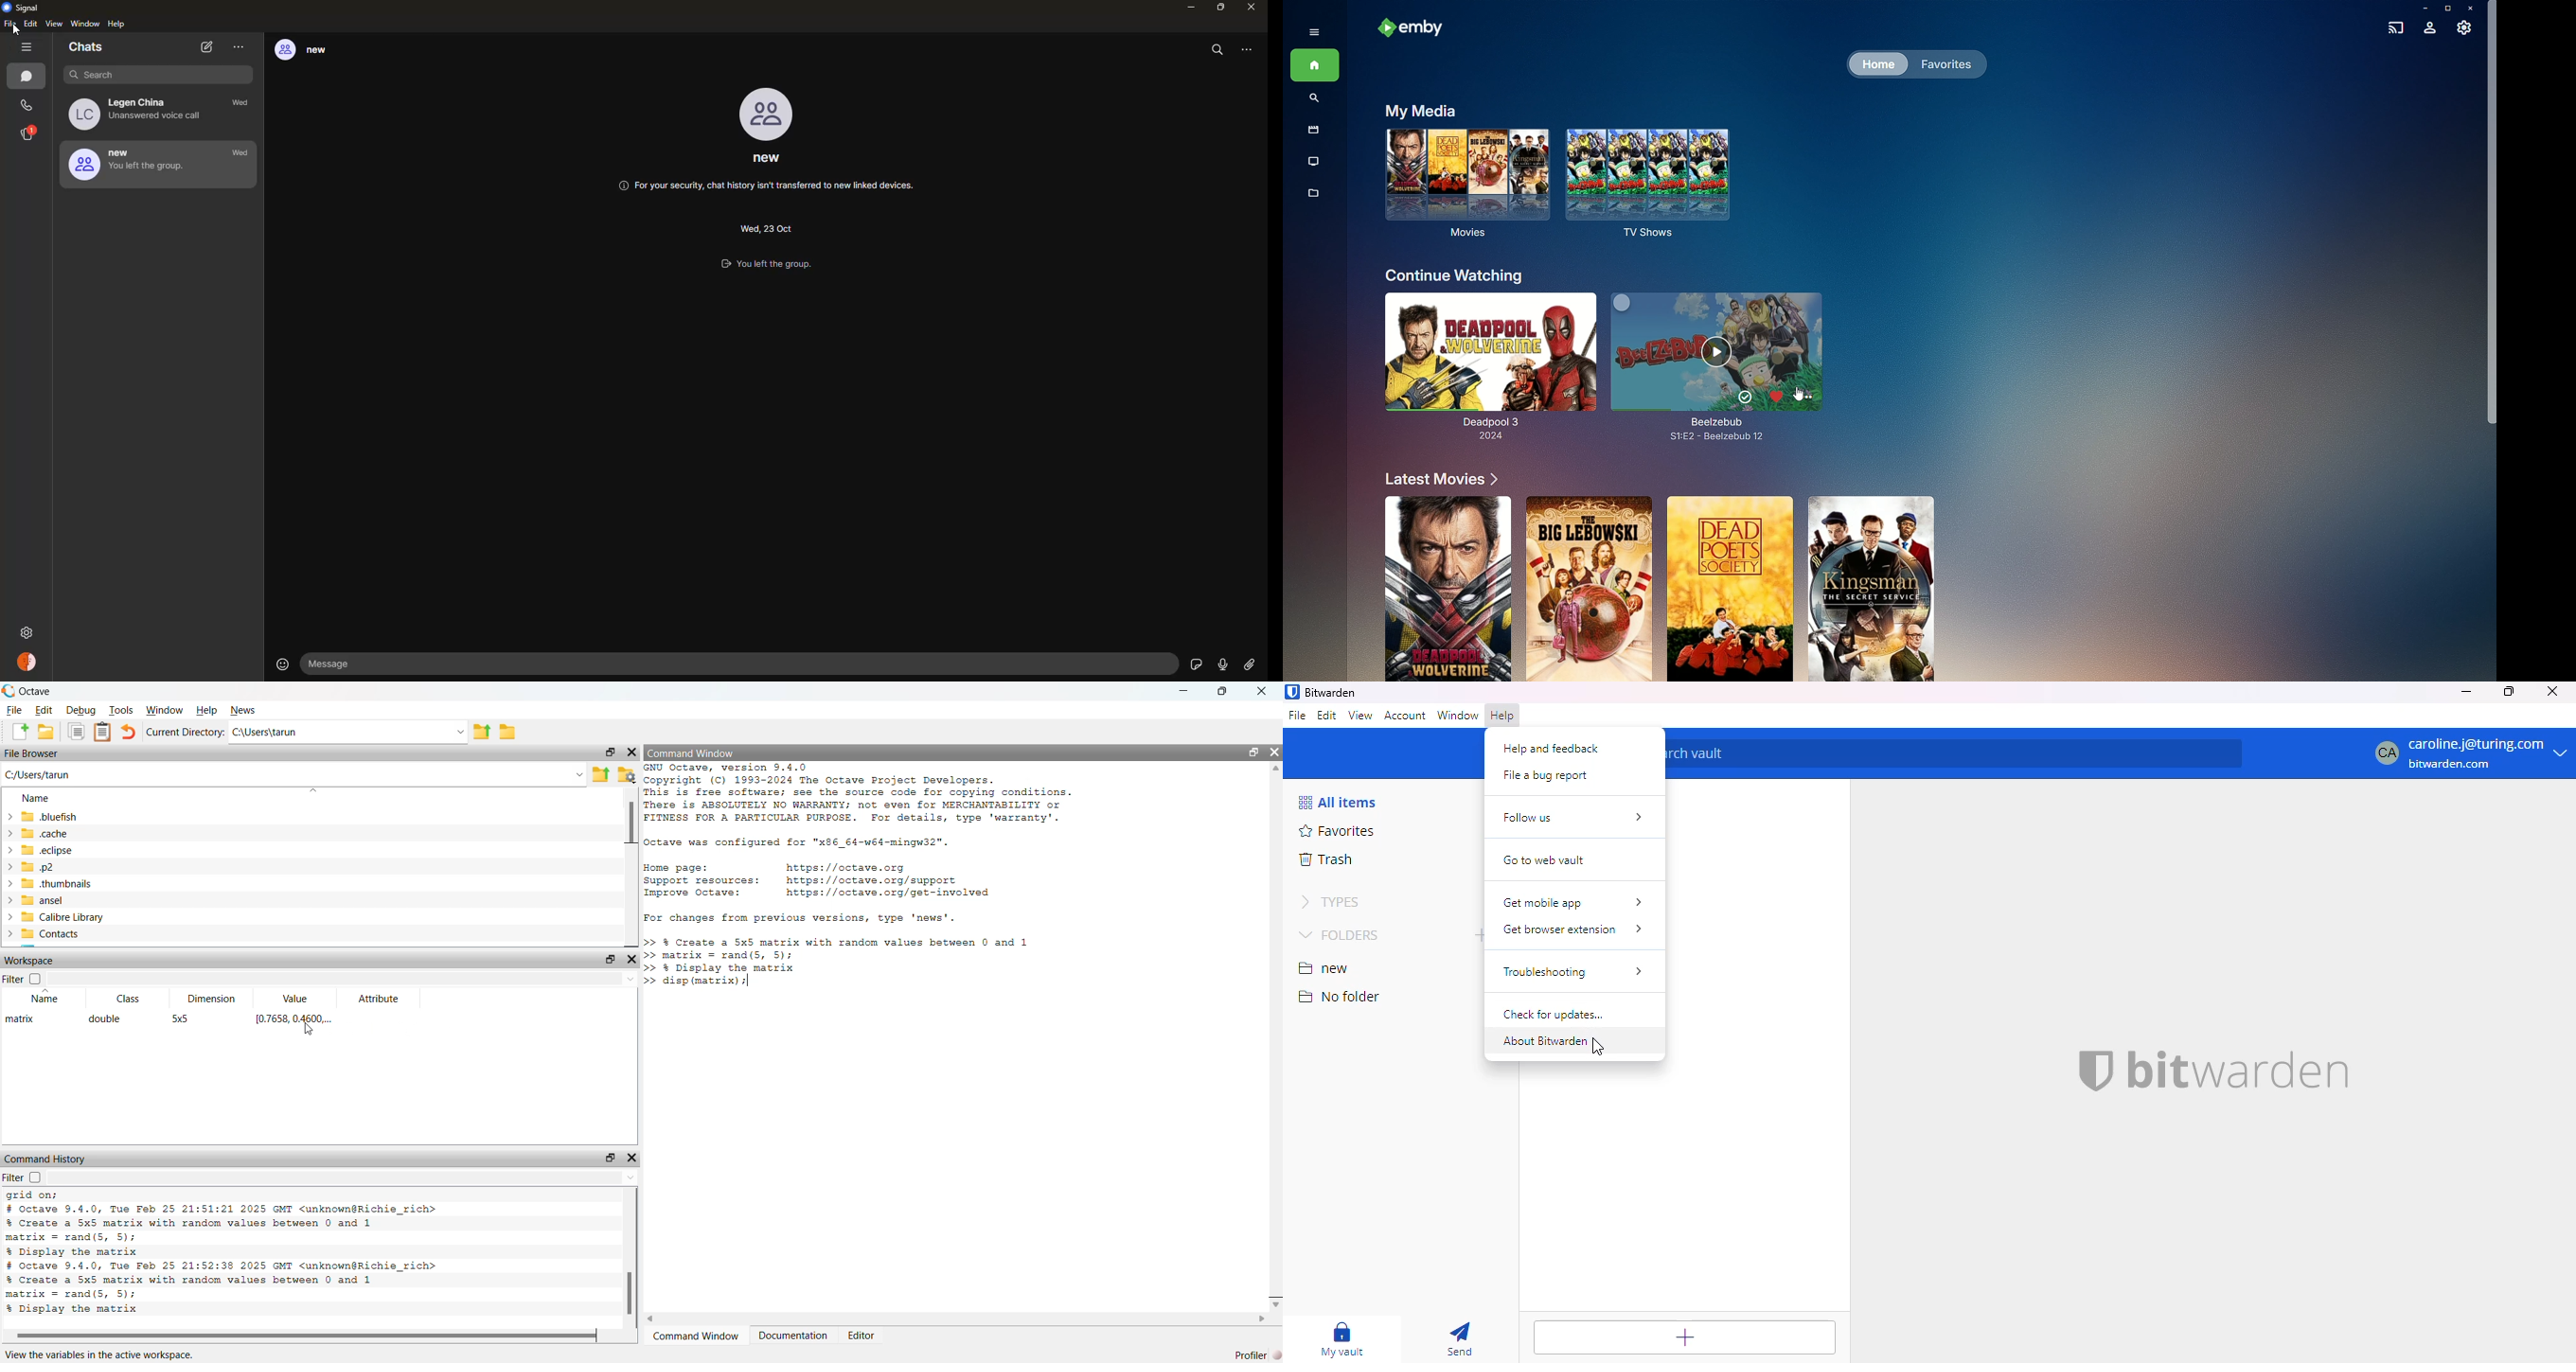  I want to click on File, so click(14, 710).